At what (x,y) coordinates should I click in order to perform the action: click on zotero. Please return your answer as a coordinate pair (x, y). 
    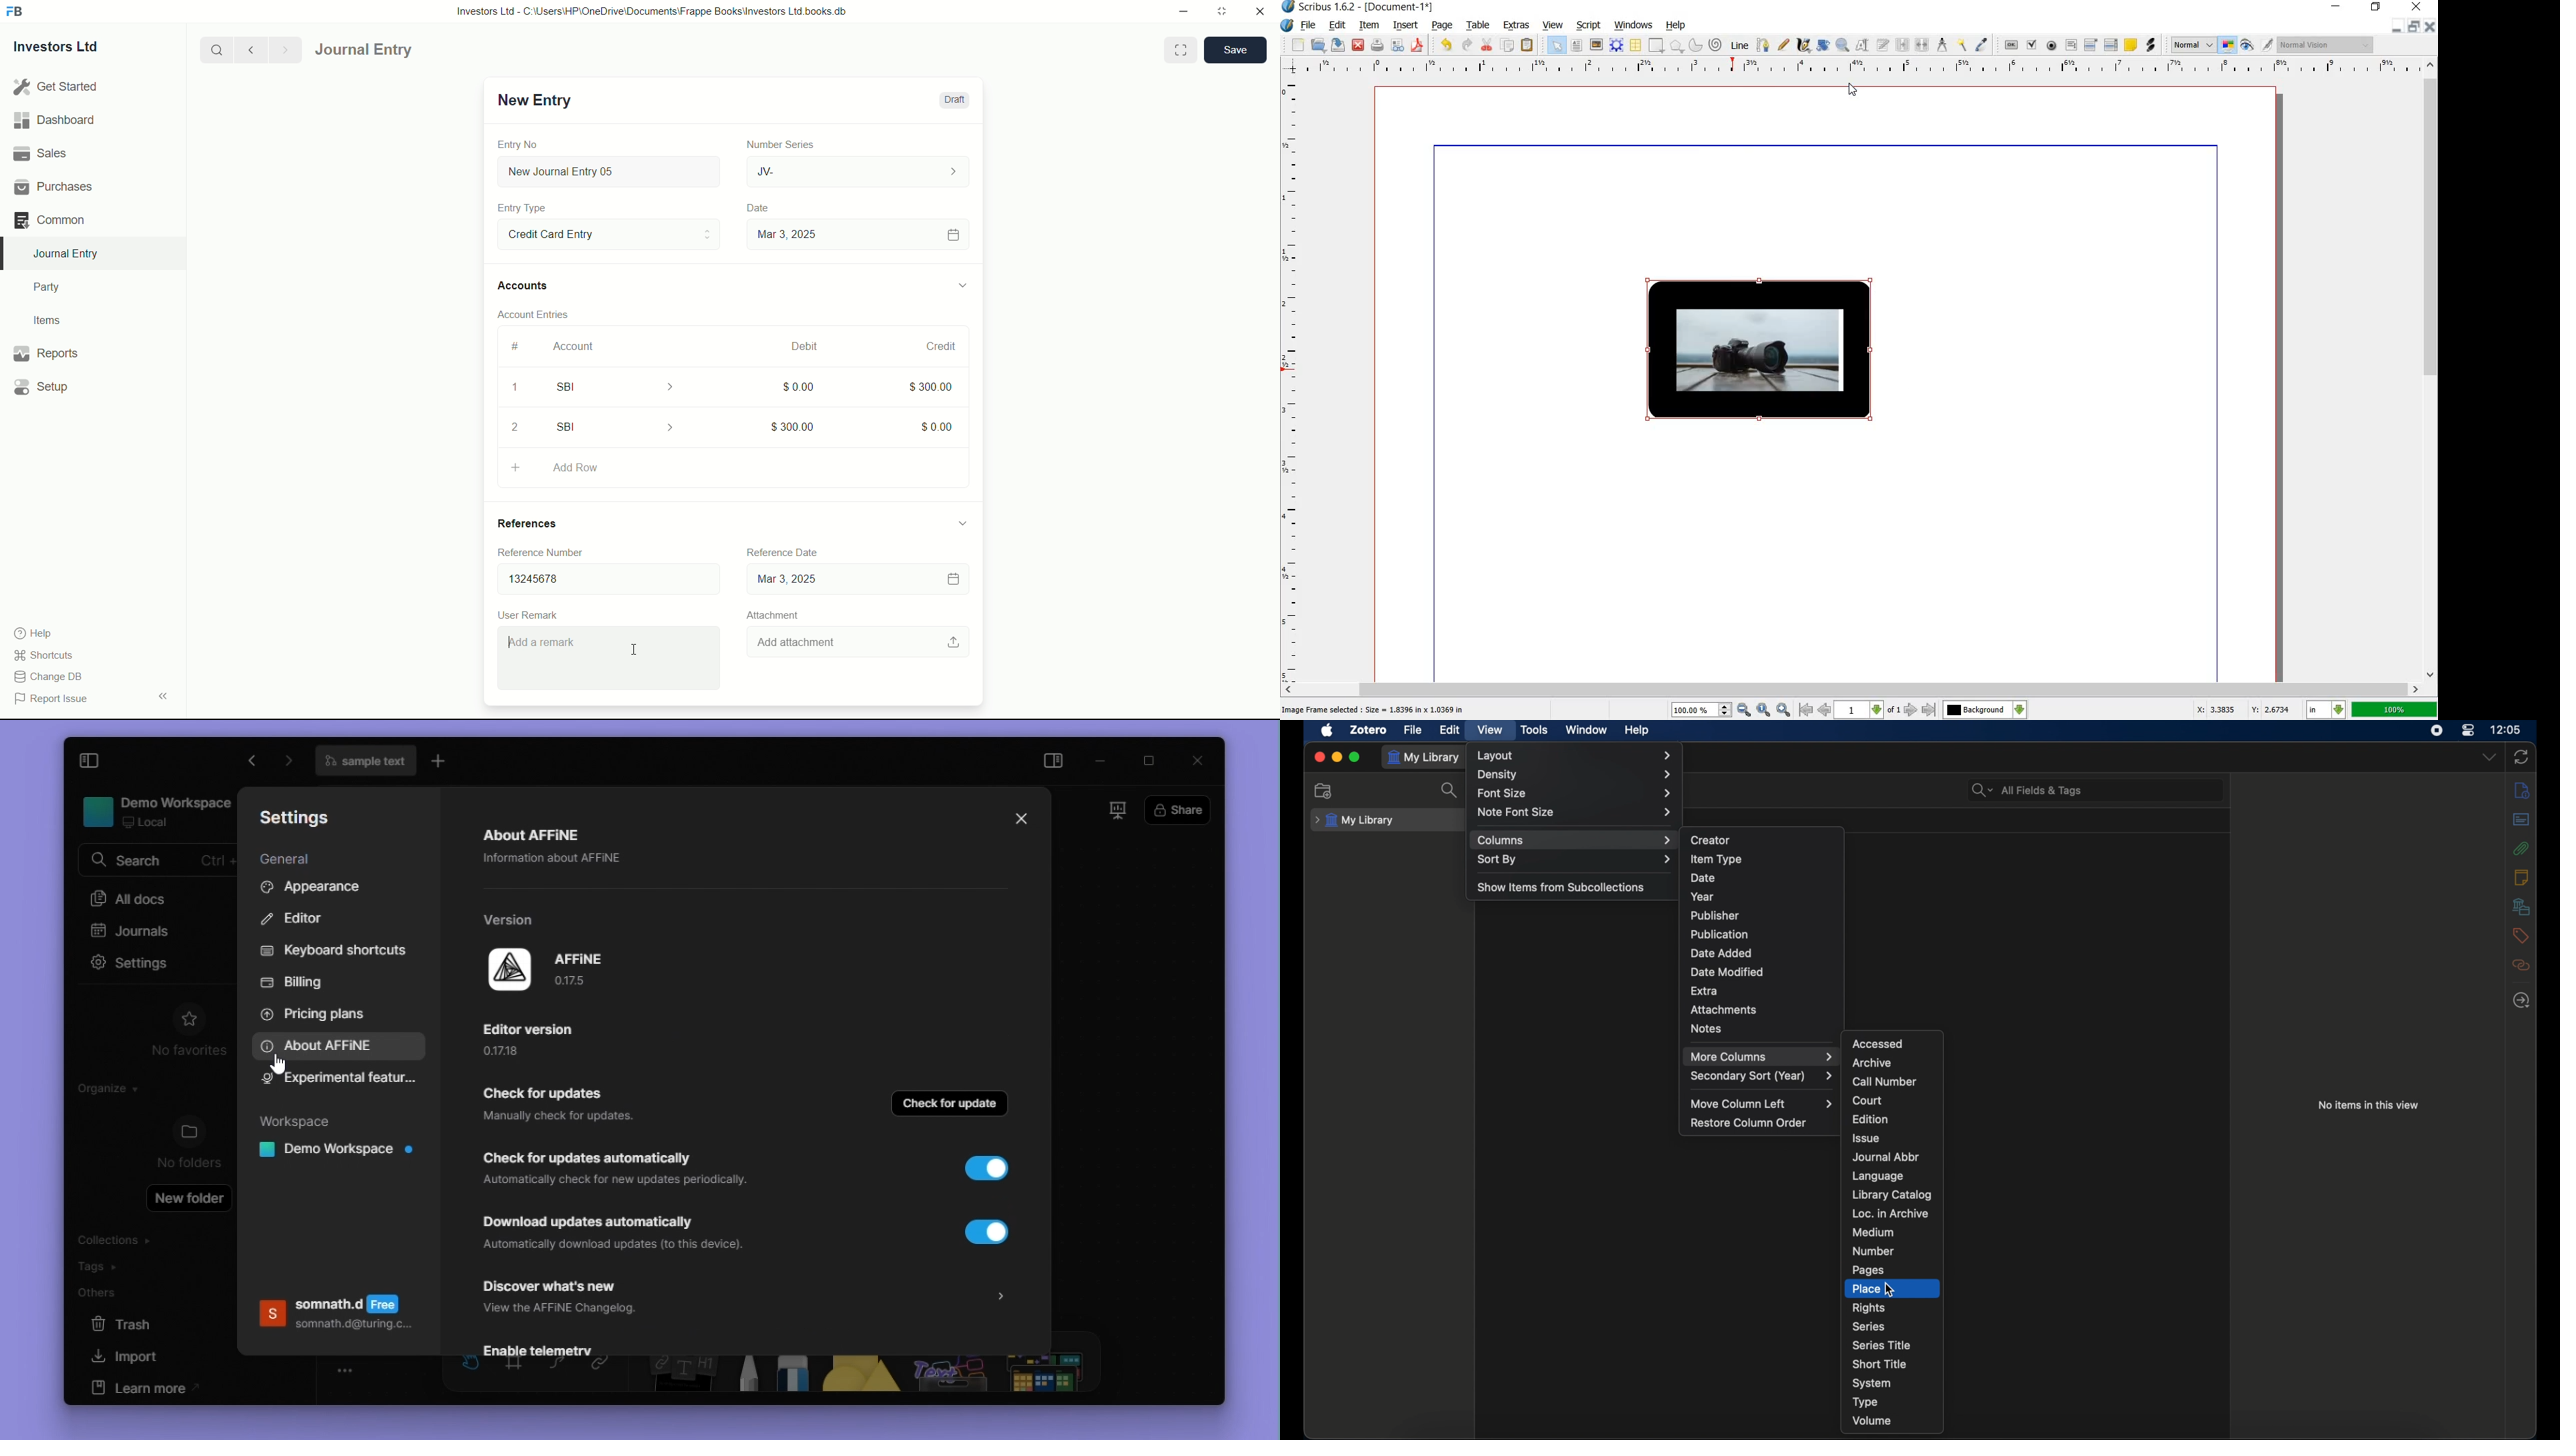
    Looking at the image, I should click on (1369, 729).